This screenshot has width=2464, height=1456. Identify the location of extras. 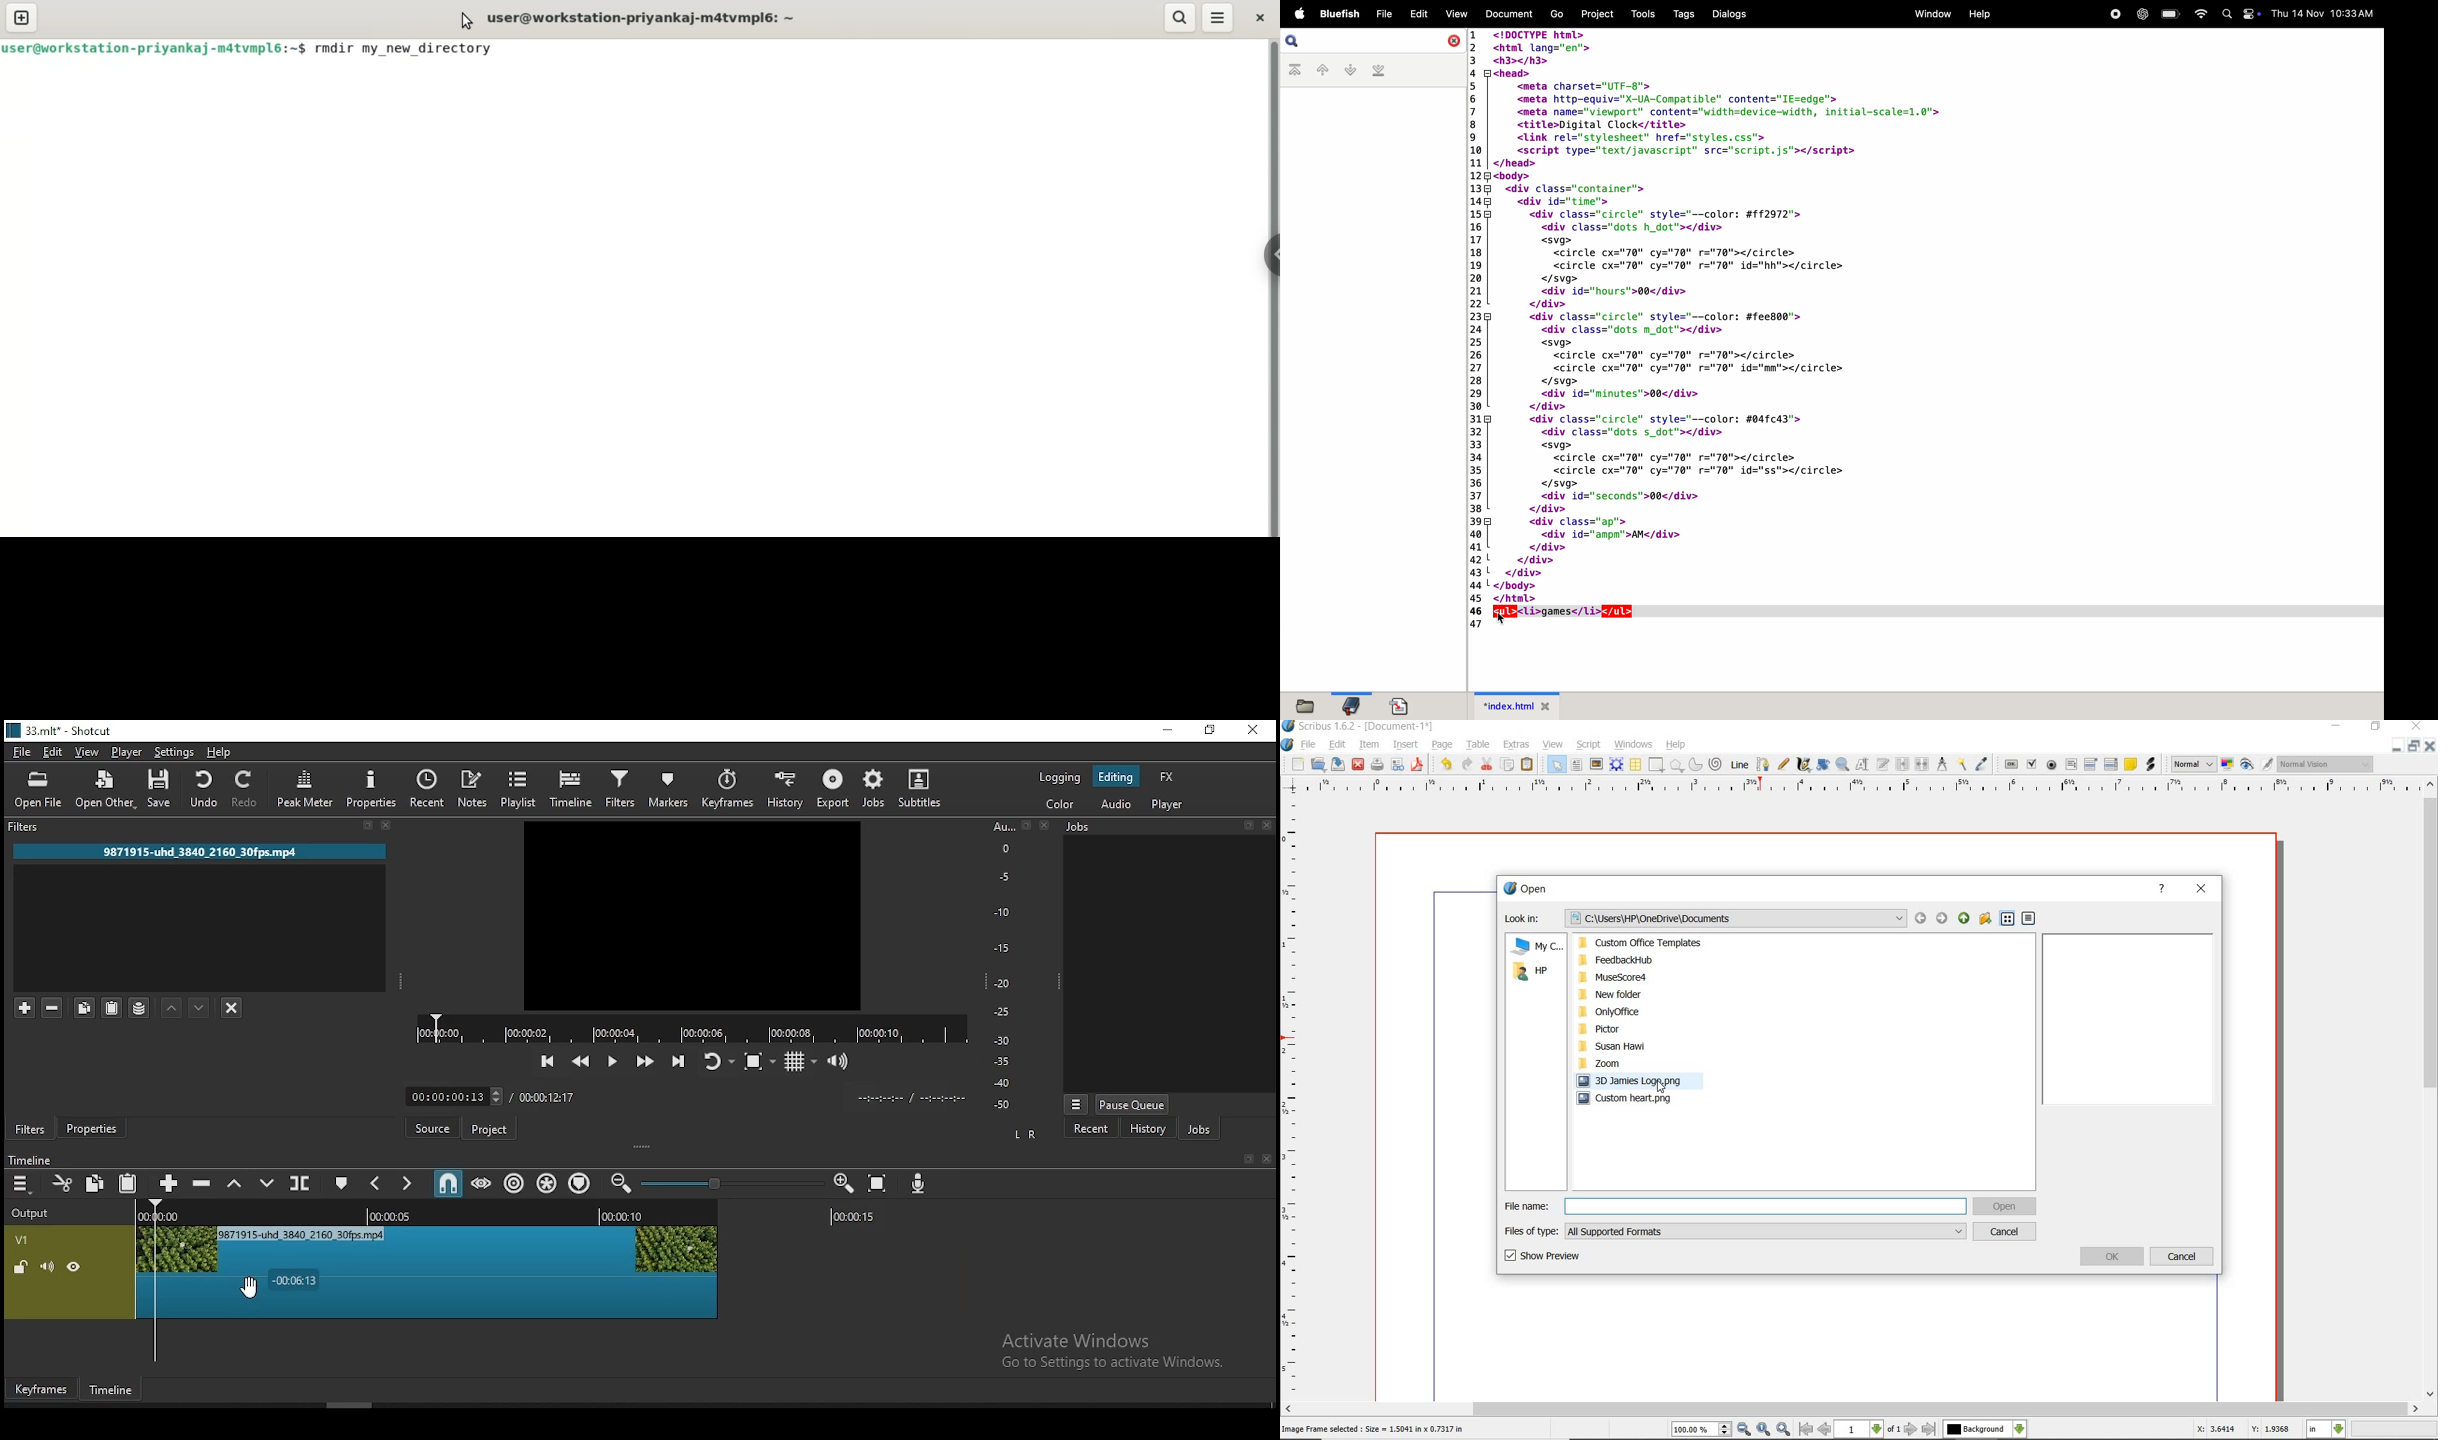
(1517, 745).